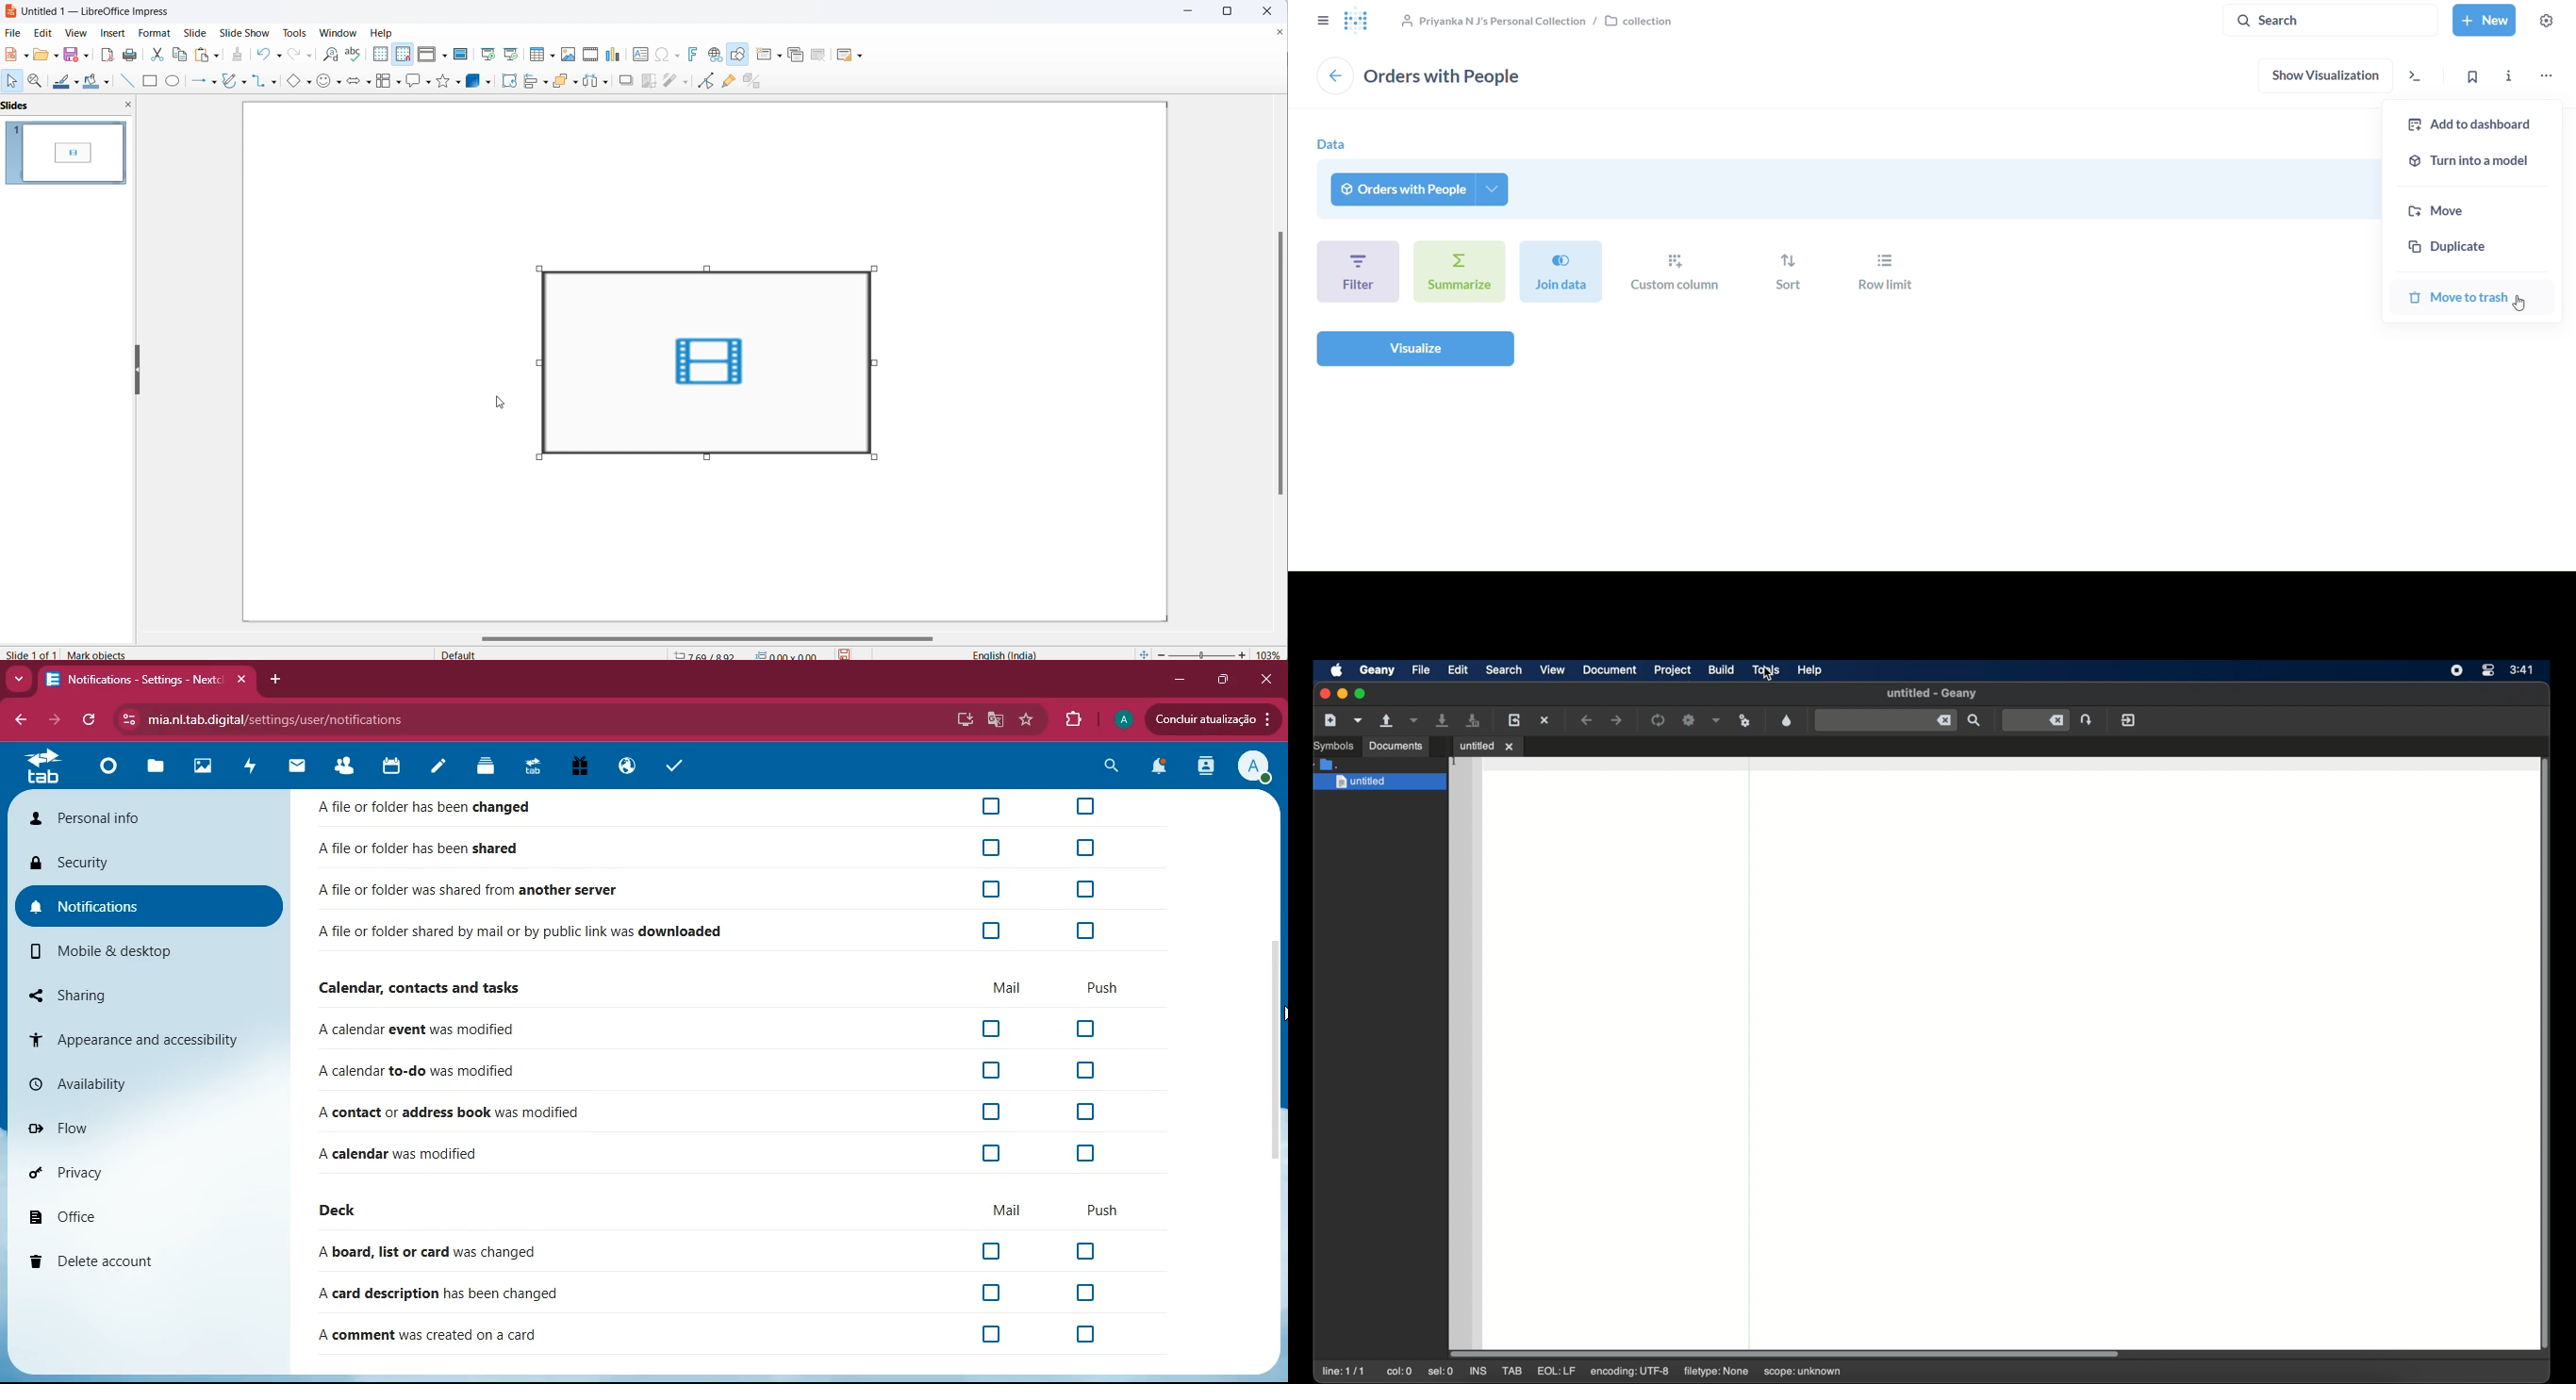 This screenshot has width=2576, height=1400. Describe the element at coordinates (334, 31) in the screenshot. I see `window` at that location.